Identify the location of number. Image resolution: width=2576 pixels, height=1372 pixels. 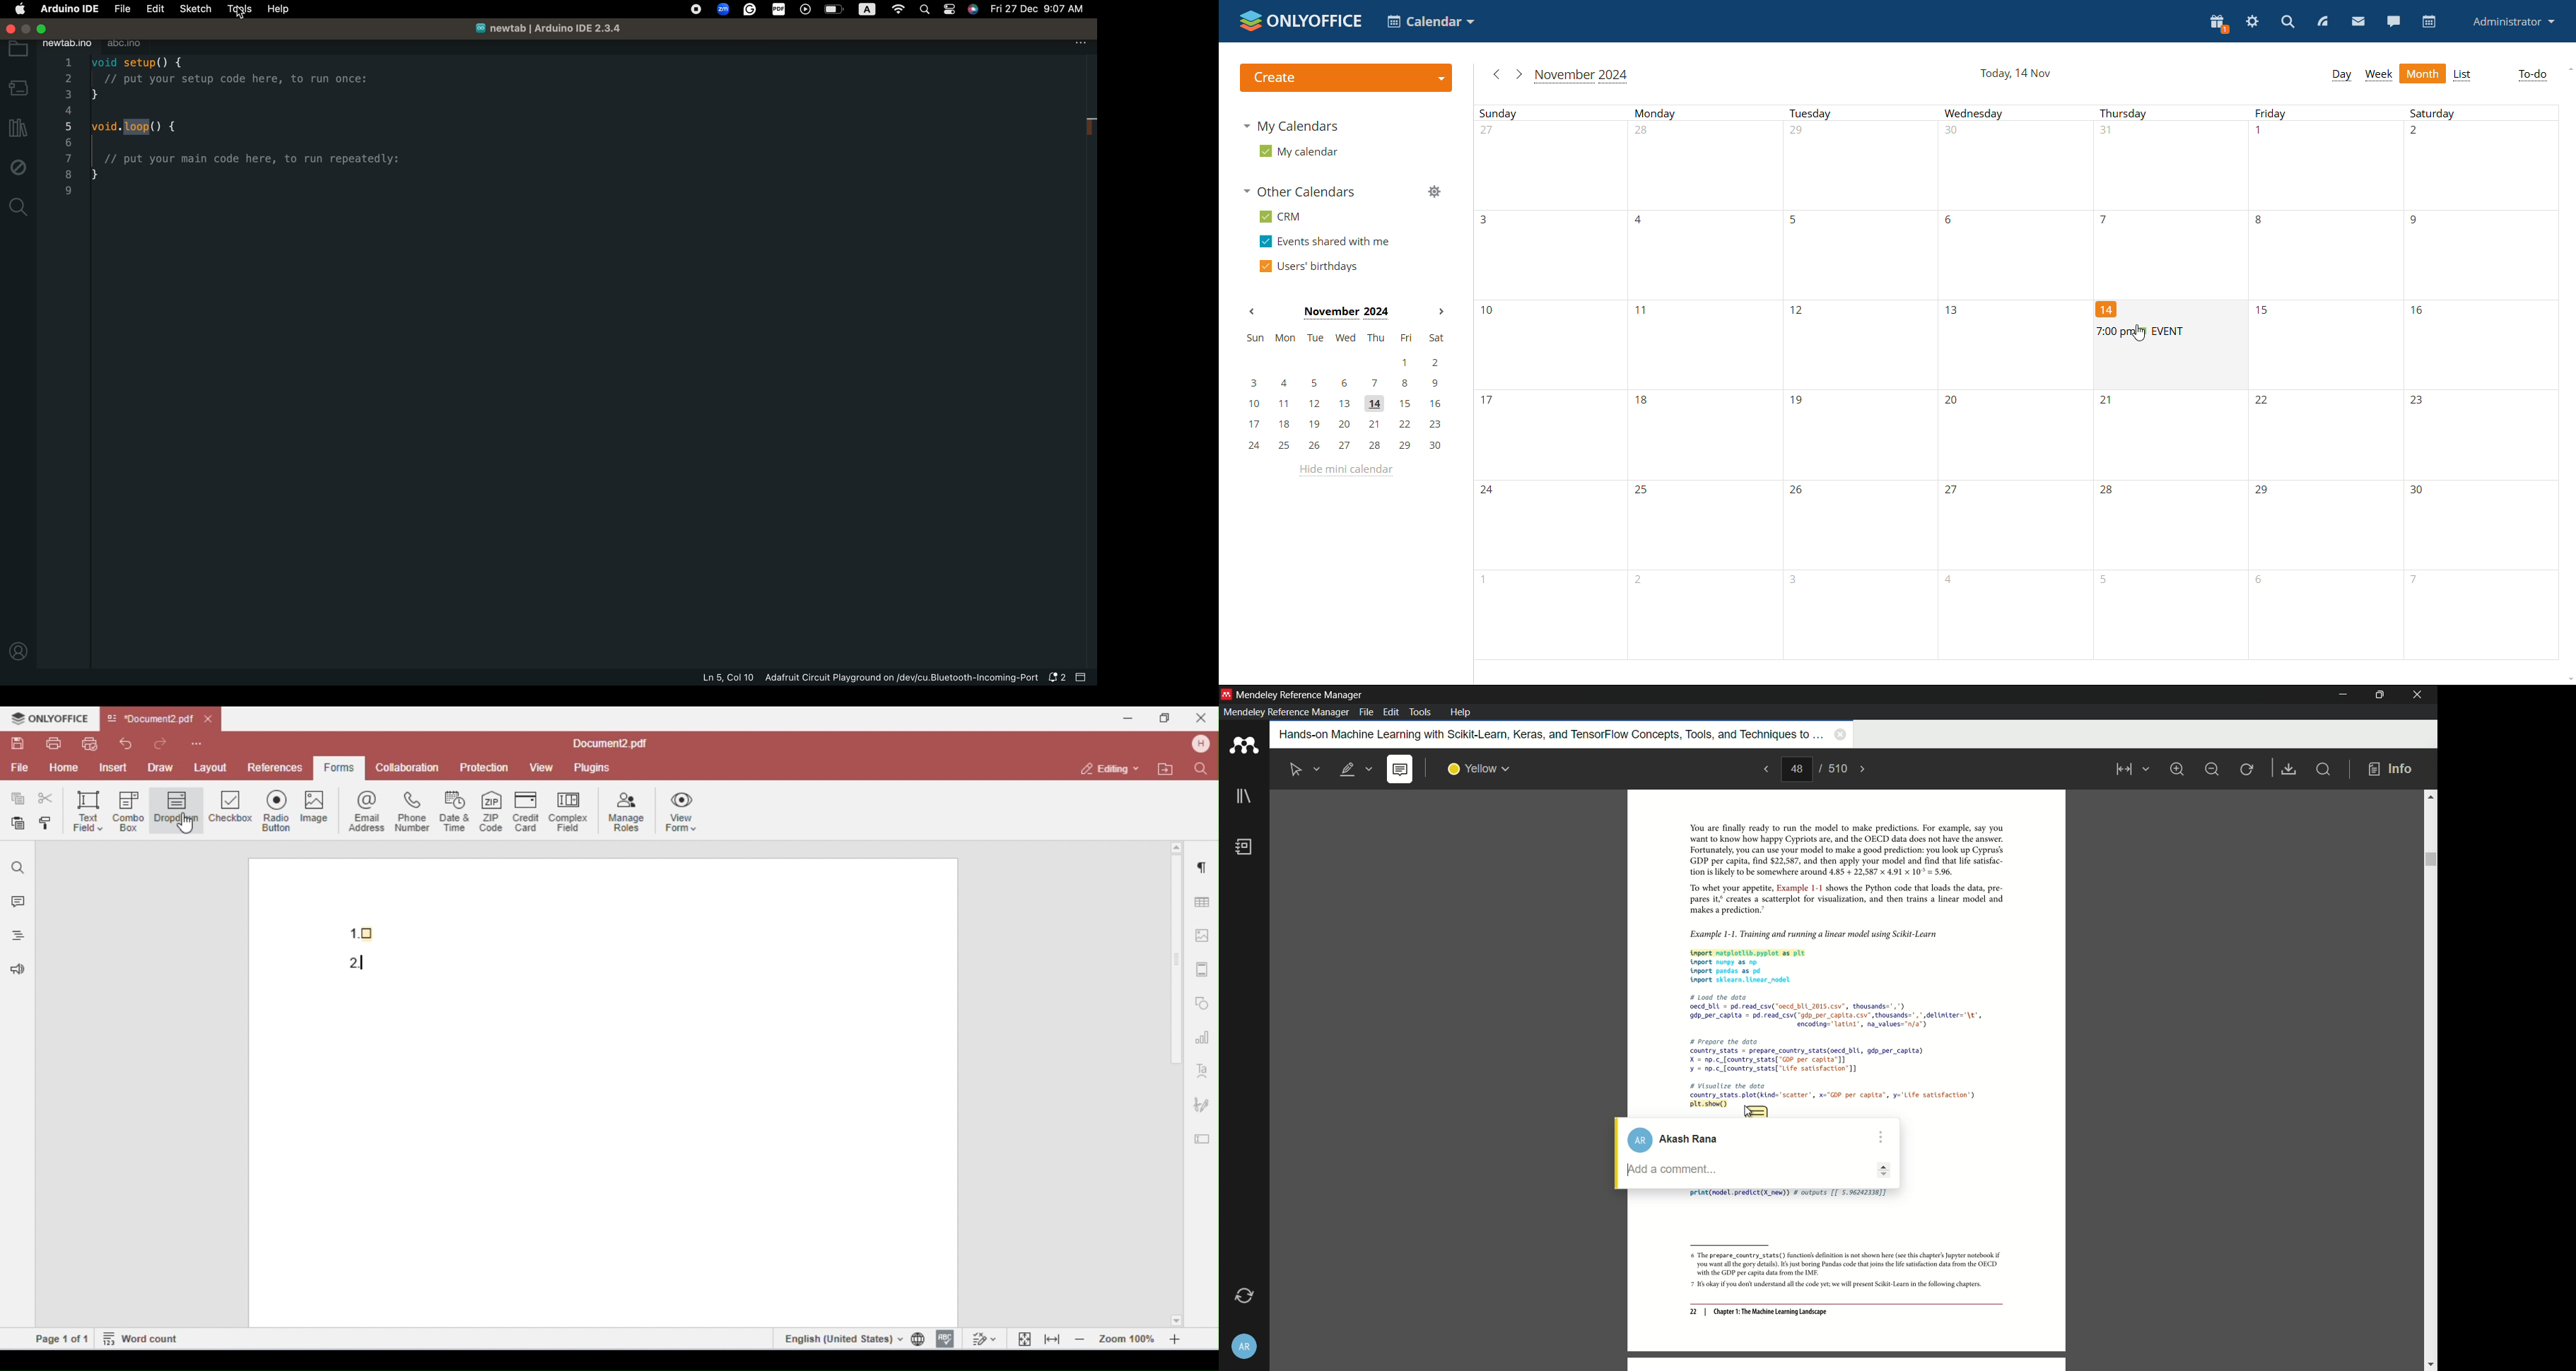
(2261, 220).